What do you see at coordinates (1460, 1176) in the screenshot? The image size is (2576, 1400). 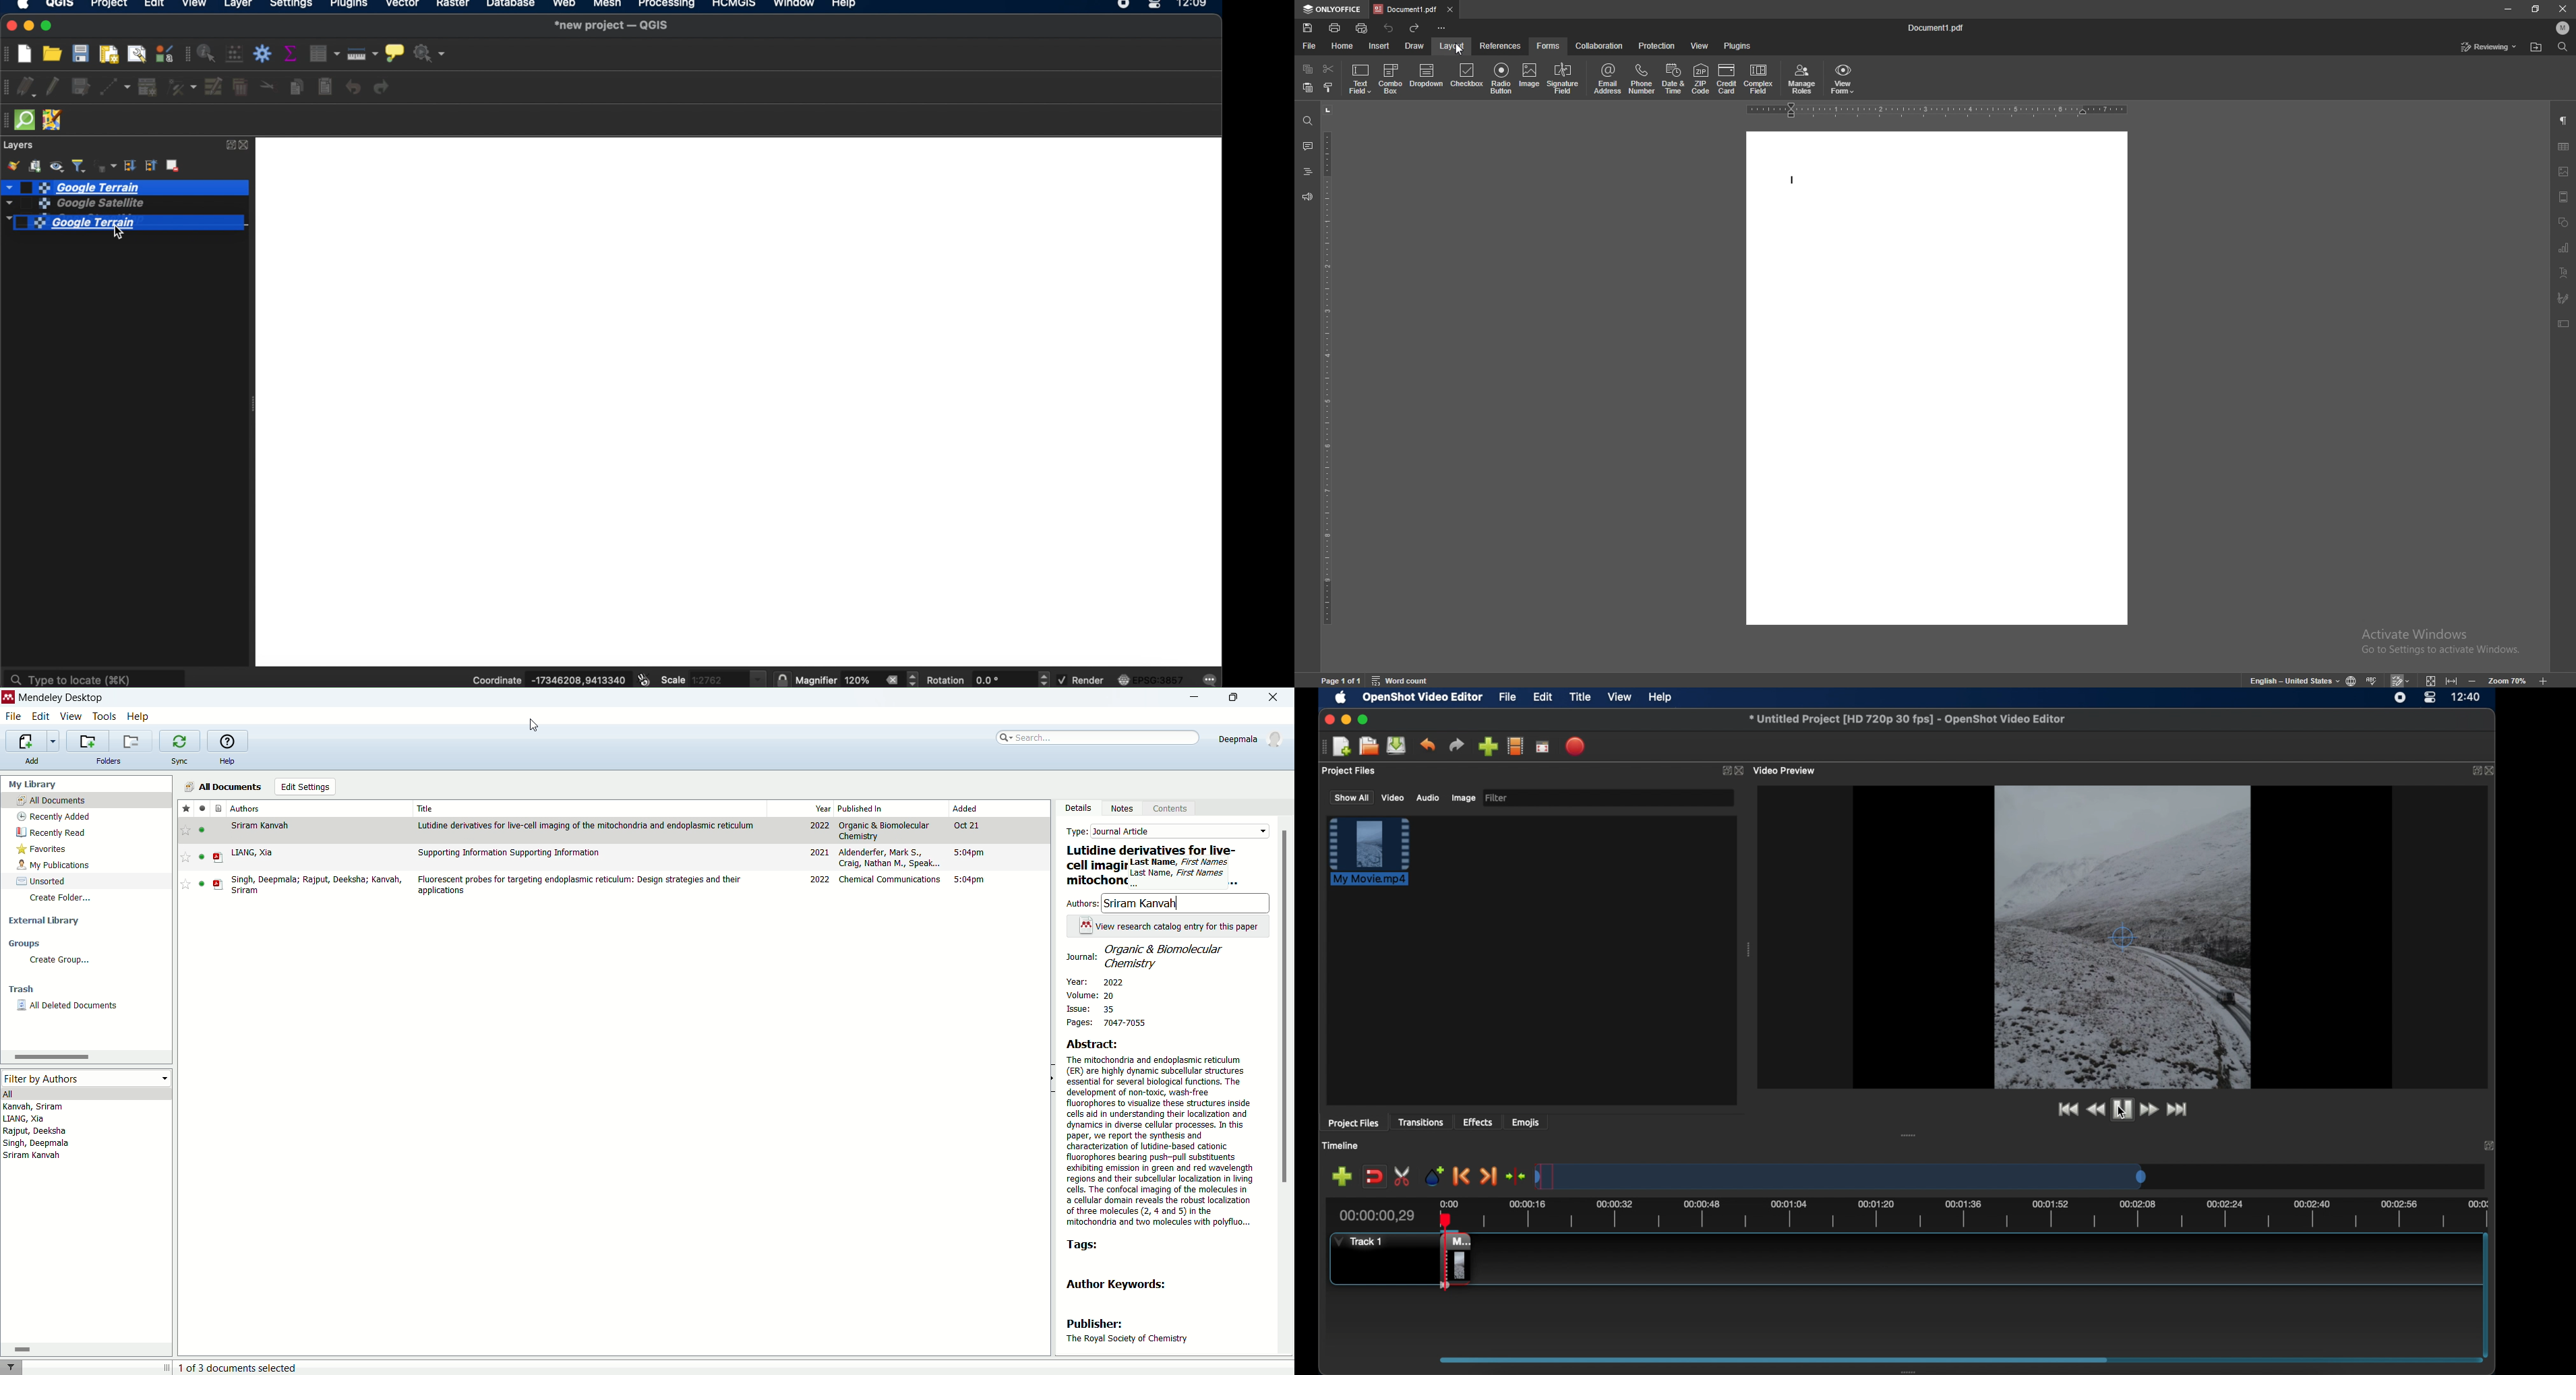 I see `previous marker` at bounding box center [1460, 1176].